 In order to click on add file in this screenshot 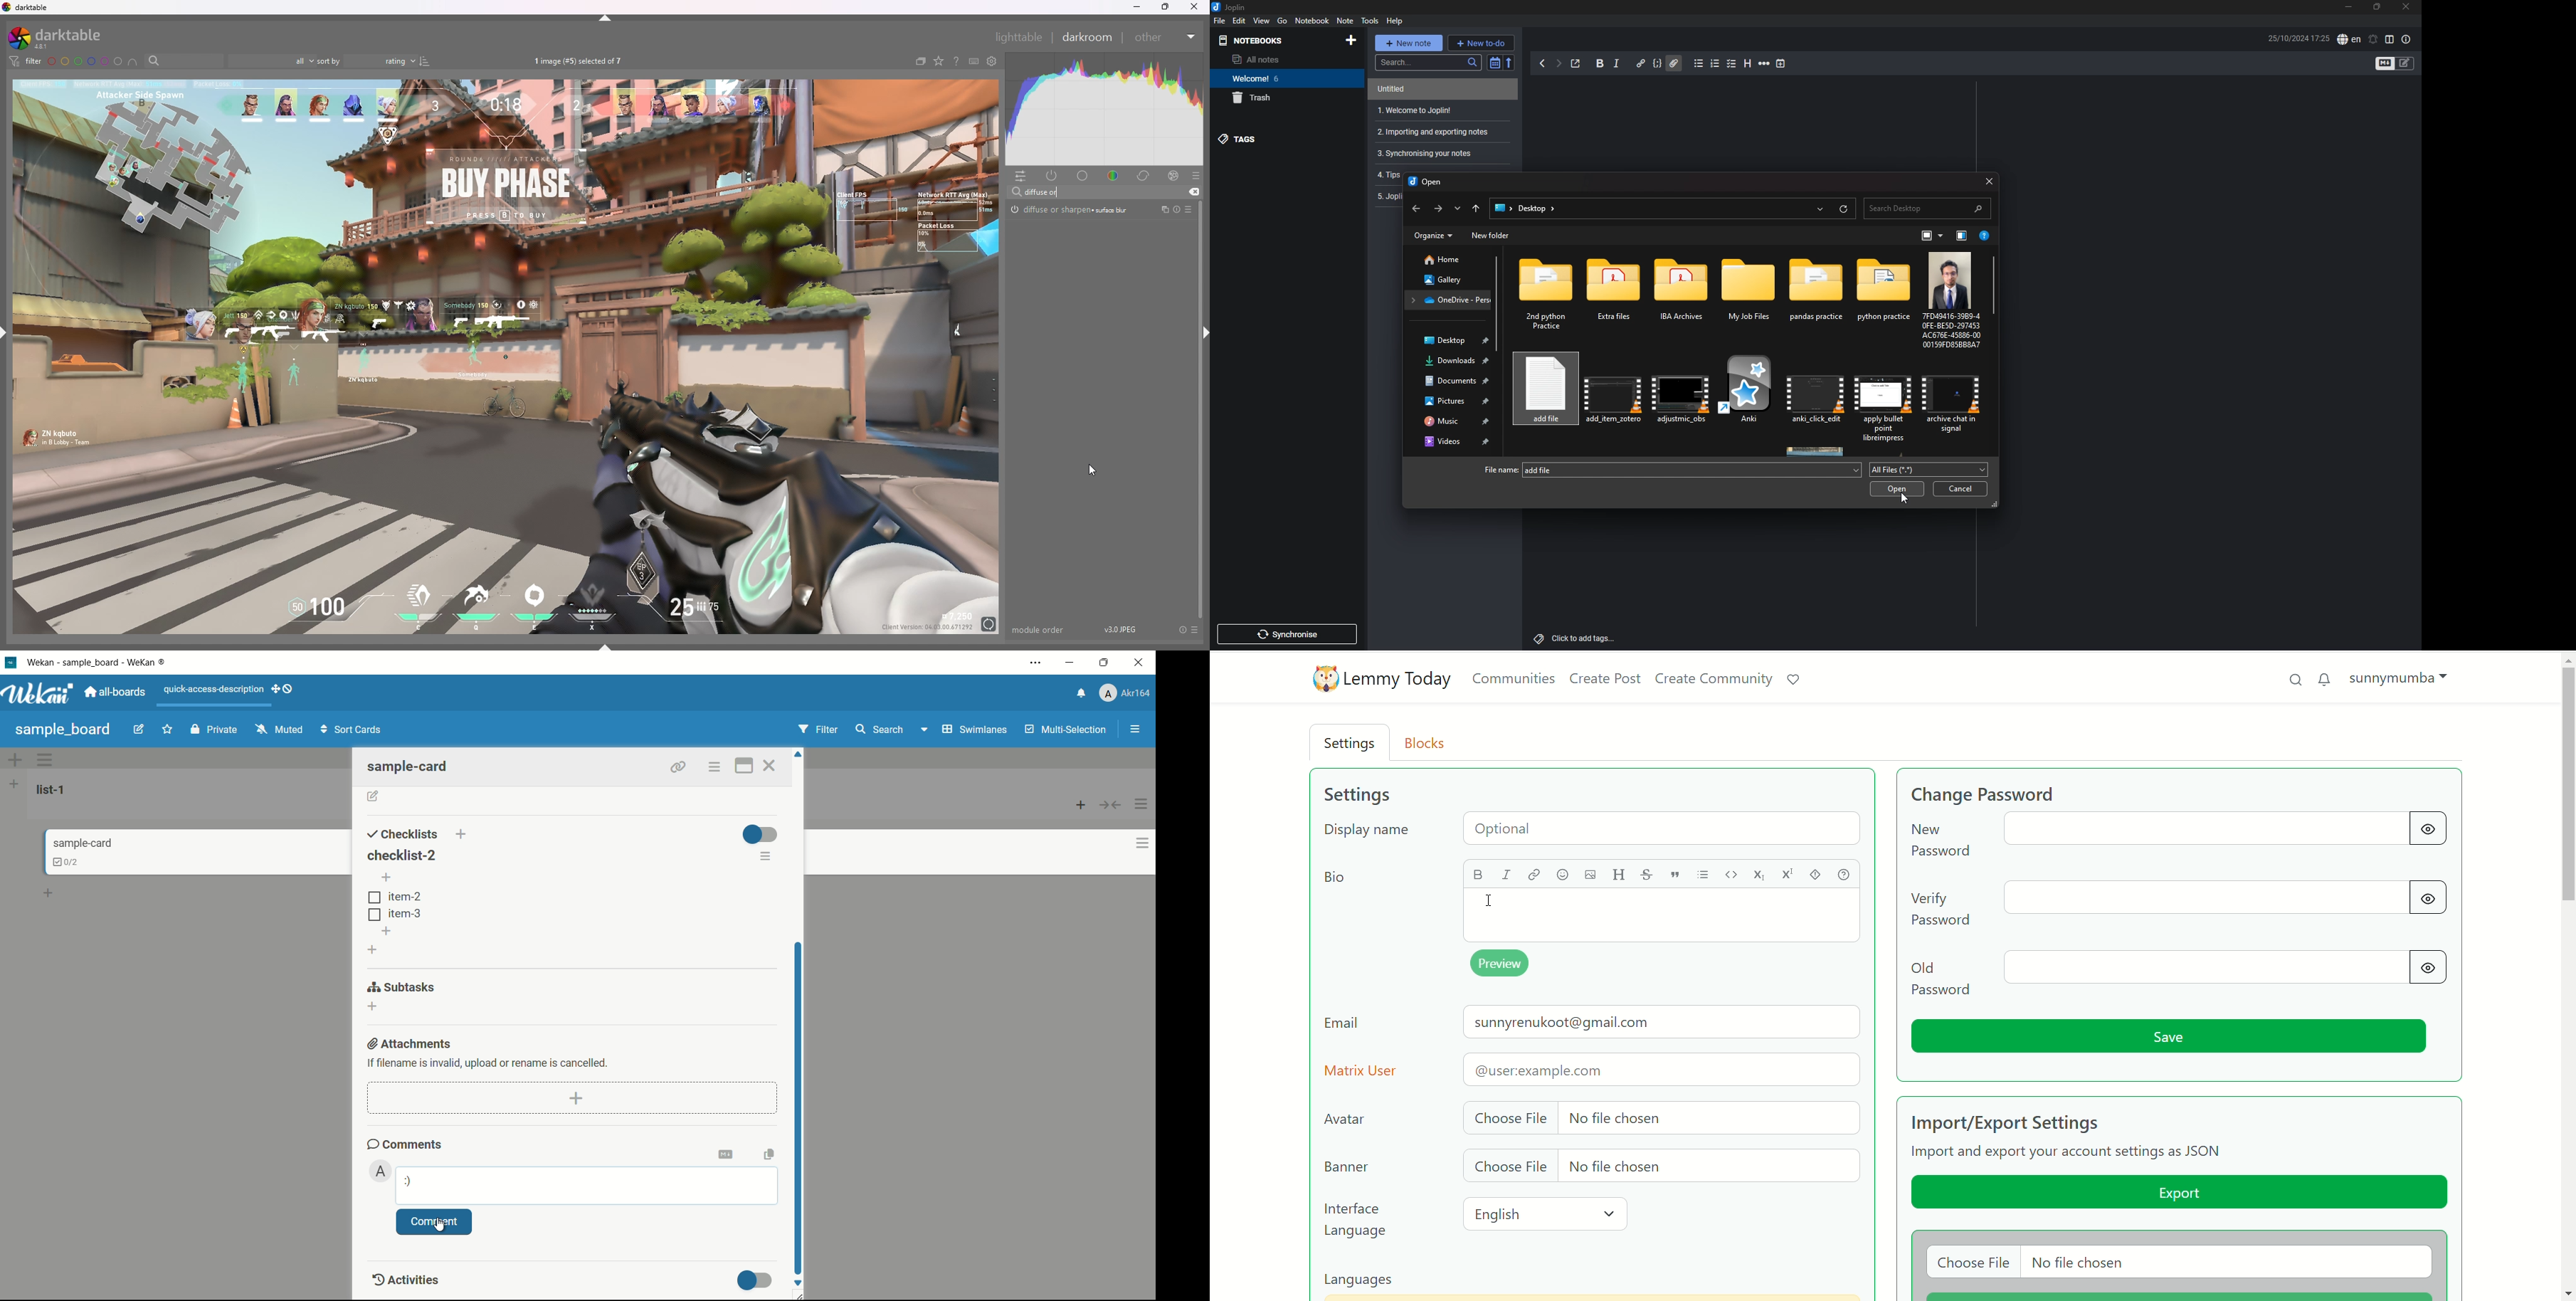, I will do `click(1692, 470)`.